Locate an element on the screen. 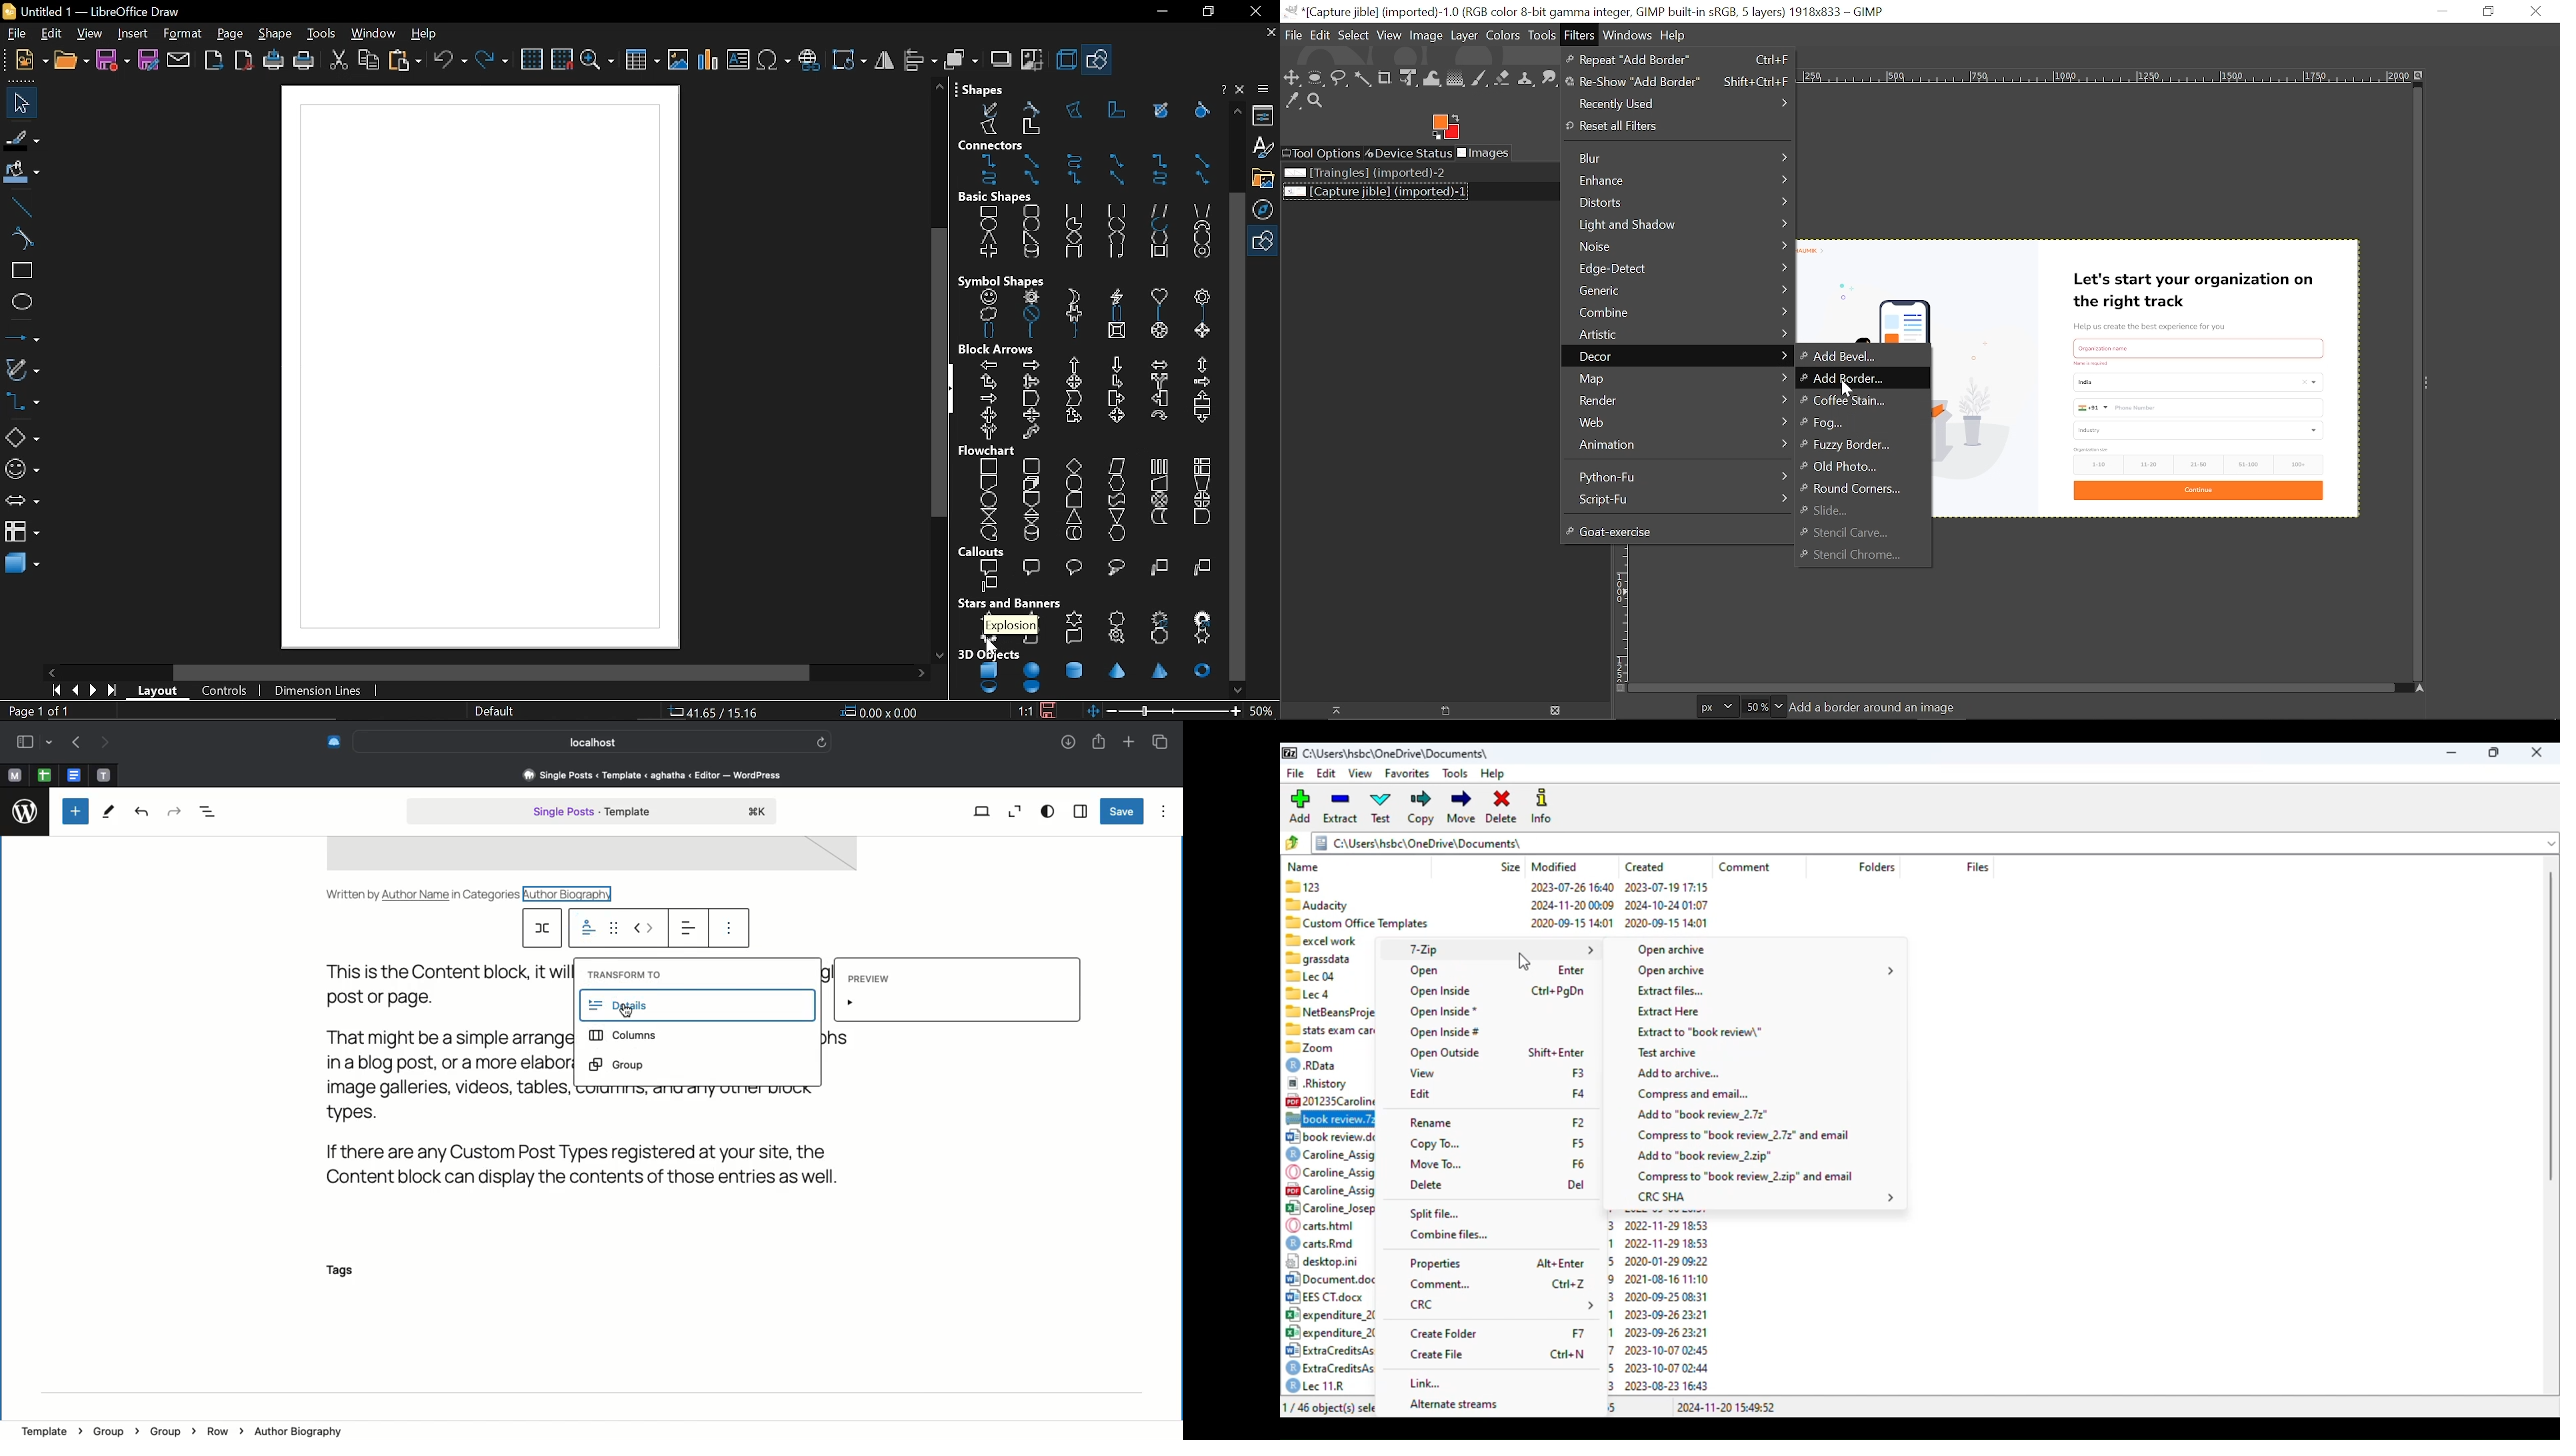 The height and width of the screenshot is (1456, 2576). Wrap text tool is located at coordinates (1432, 78).